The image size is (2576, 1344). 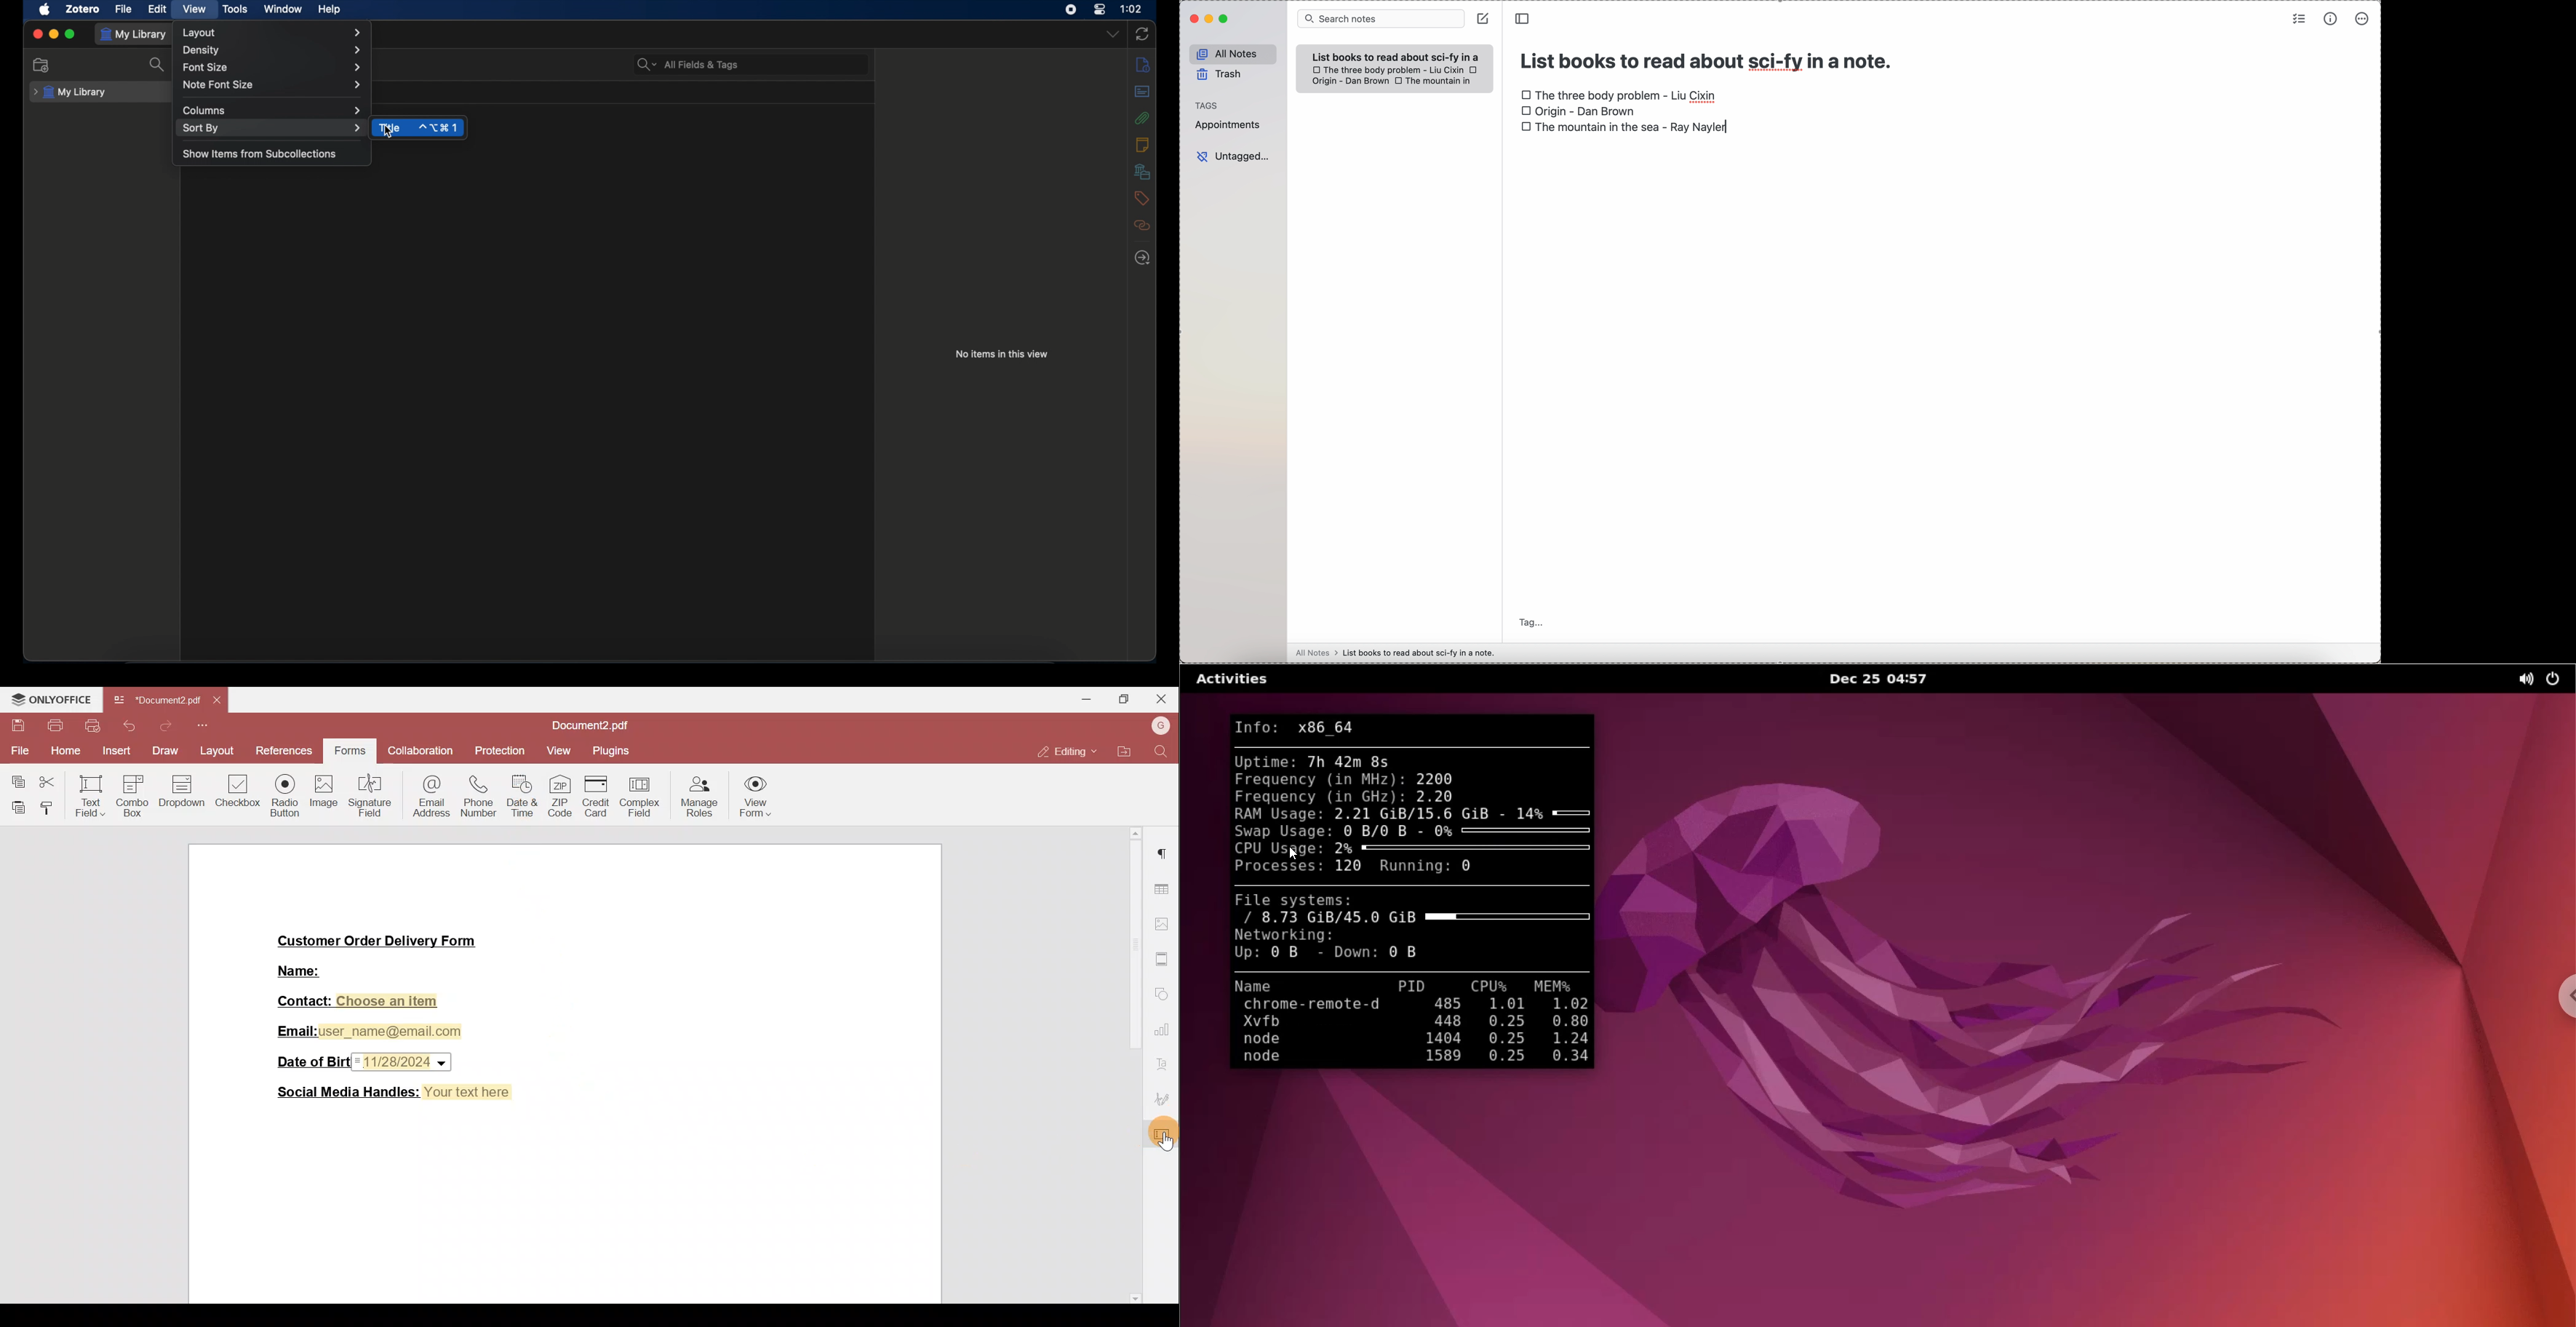 I want to click on font size, so click(x=272, y=68).